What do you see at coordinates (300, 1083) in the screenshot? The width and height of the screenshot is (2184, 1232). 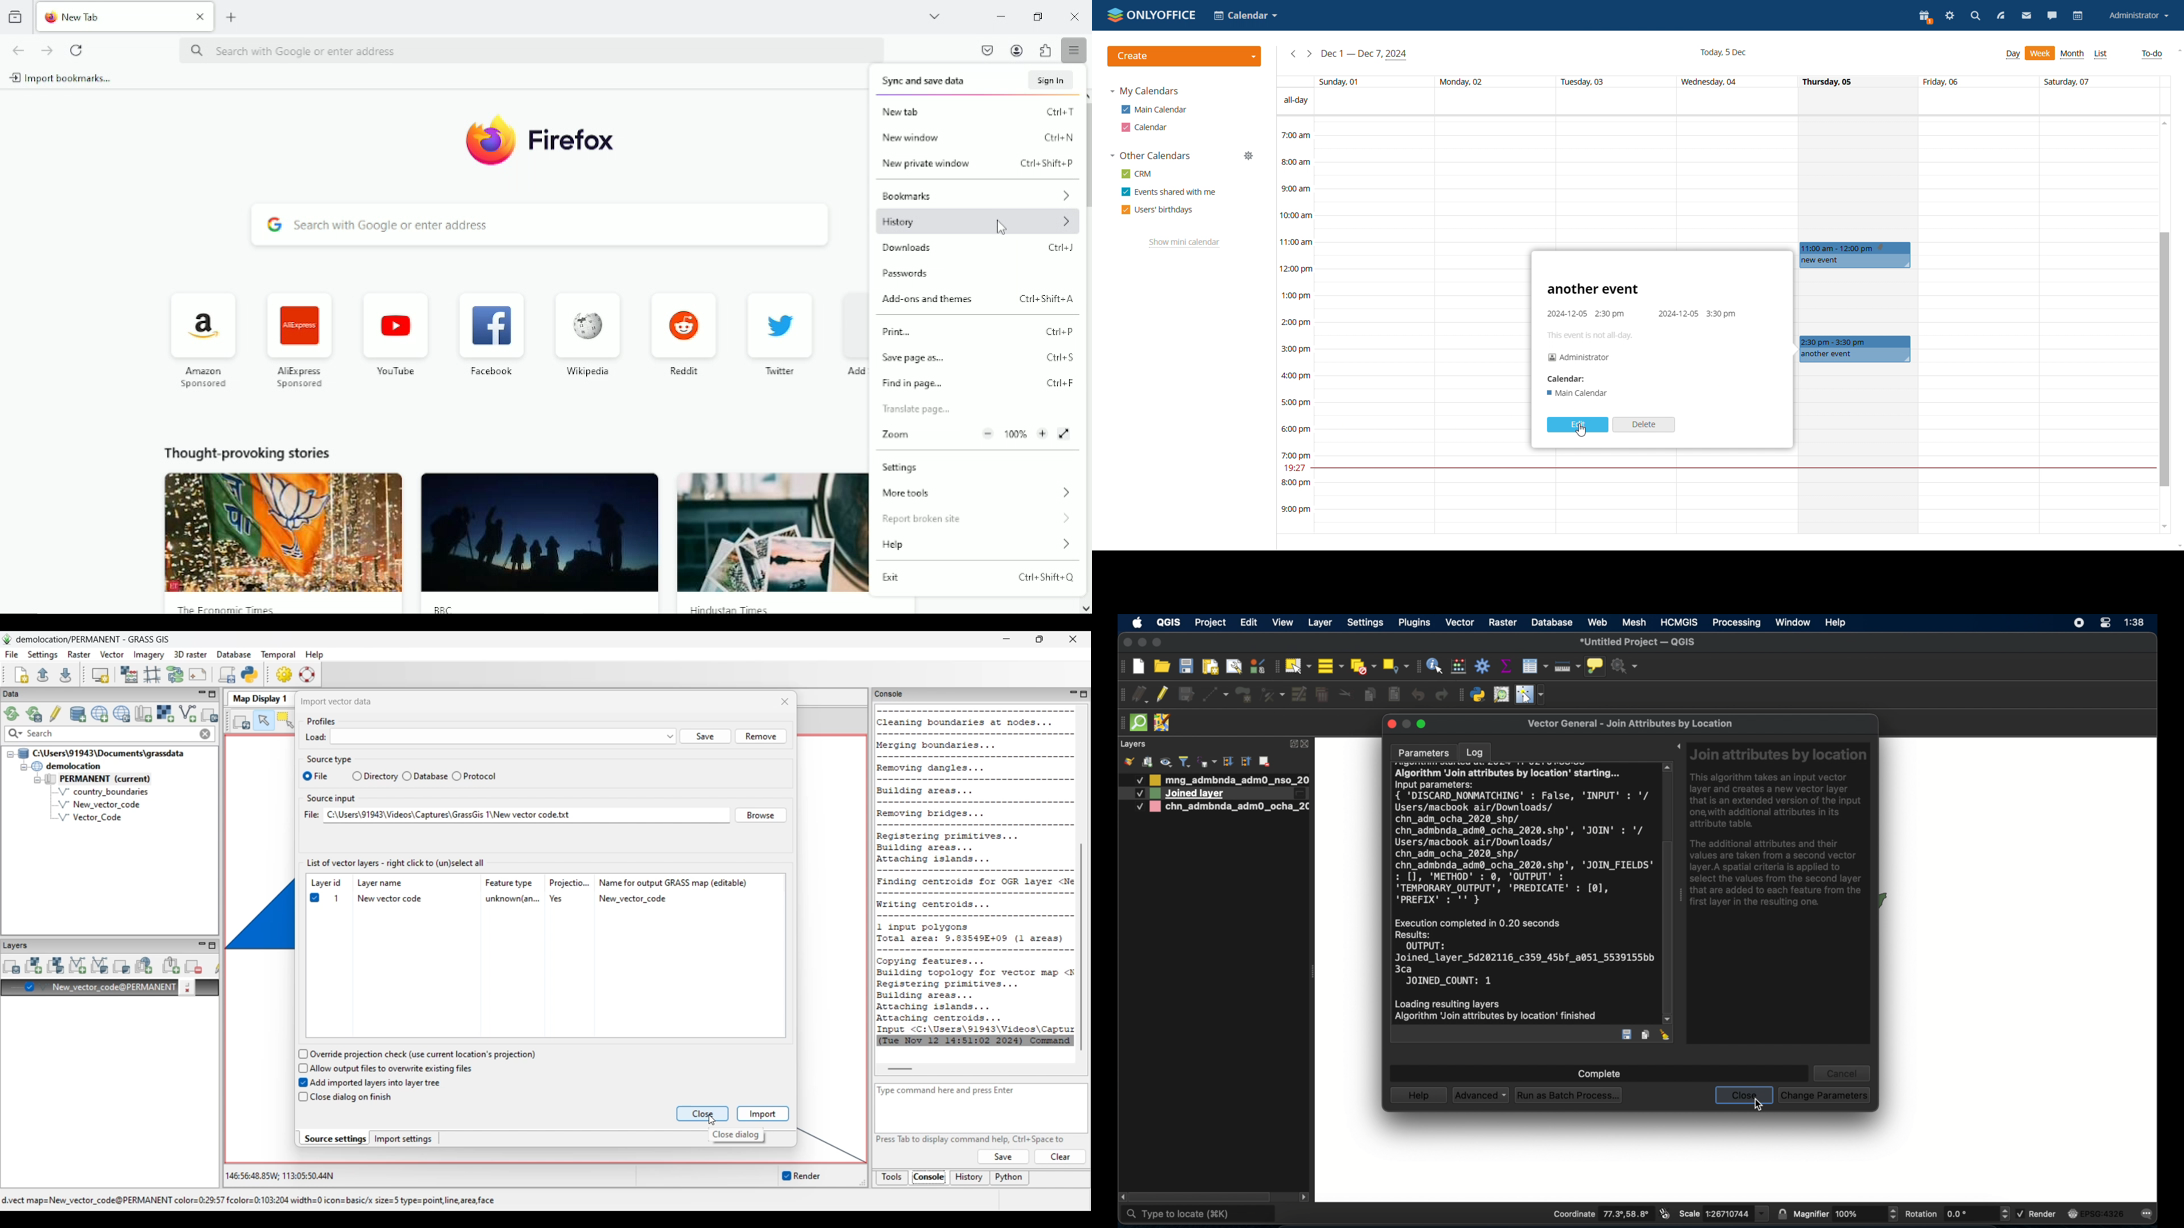 I see `checkbox` at bounding box center [300, 1083].